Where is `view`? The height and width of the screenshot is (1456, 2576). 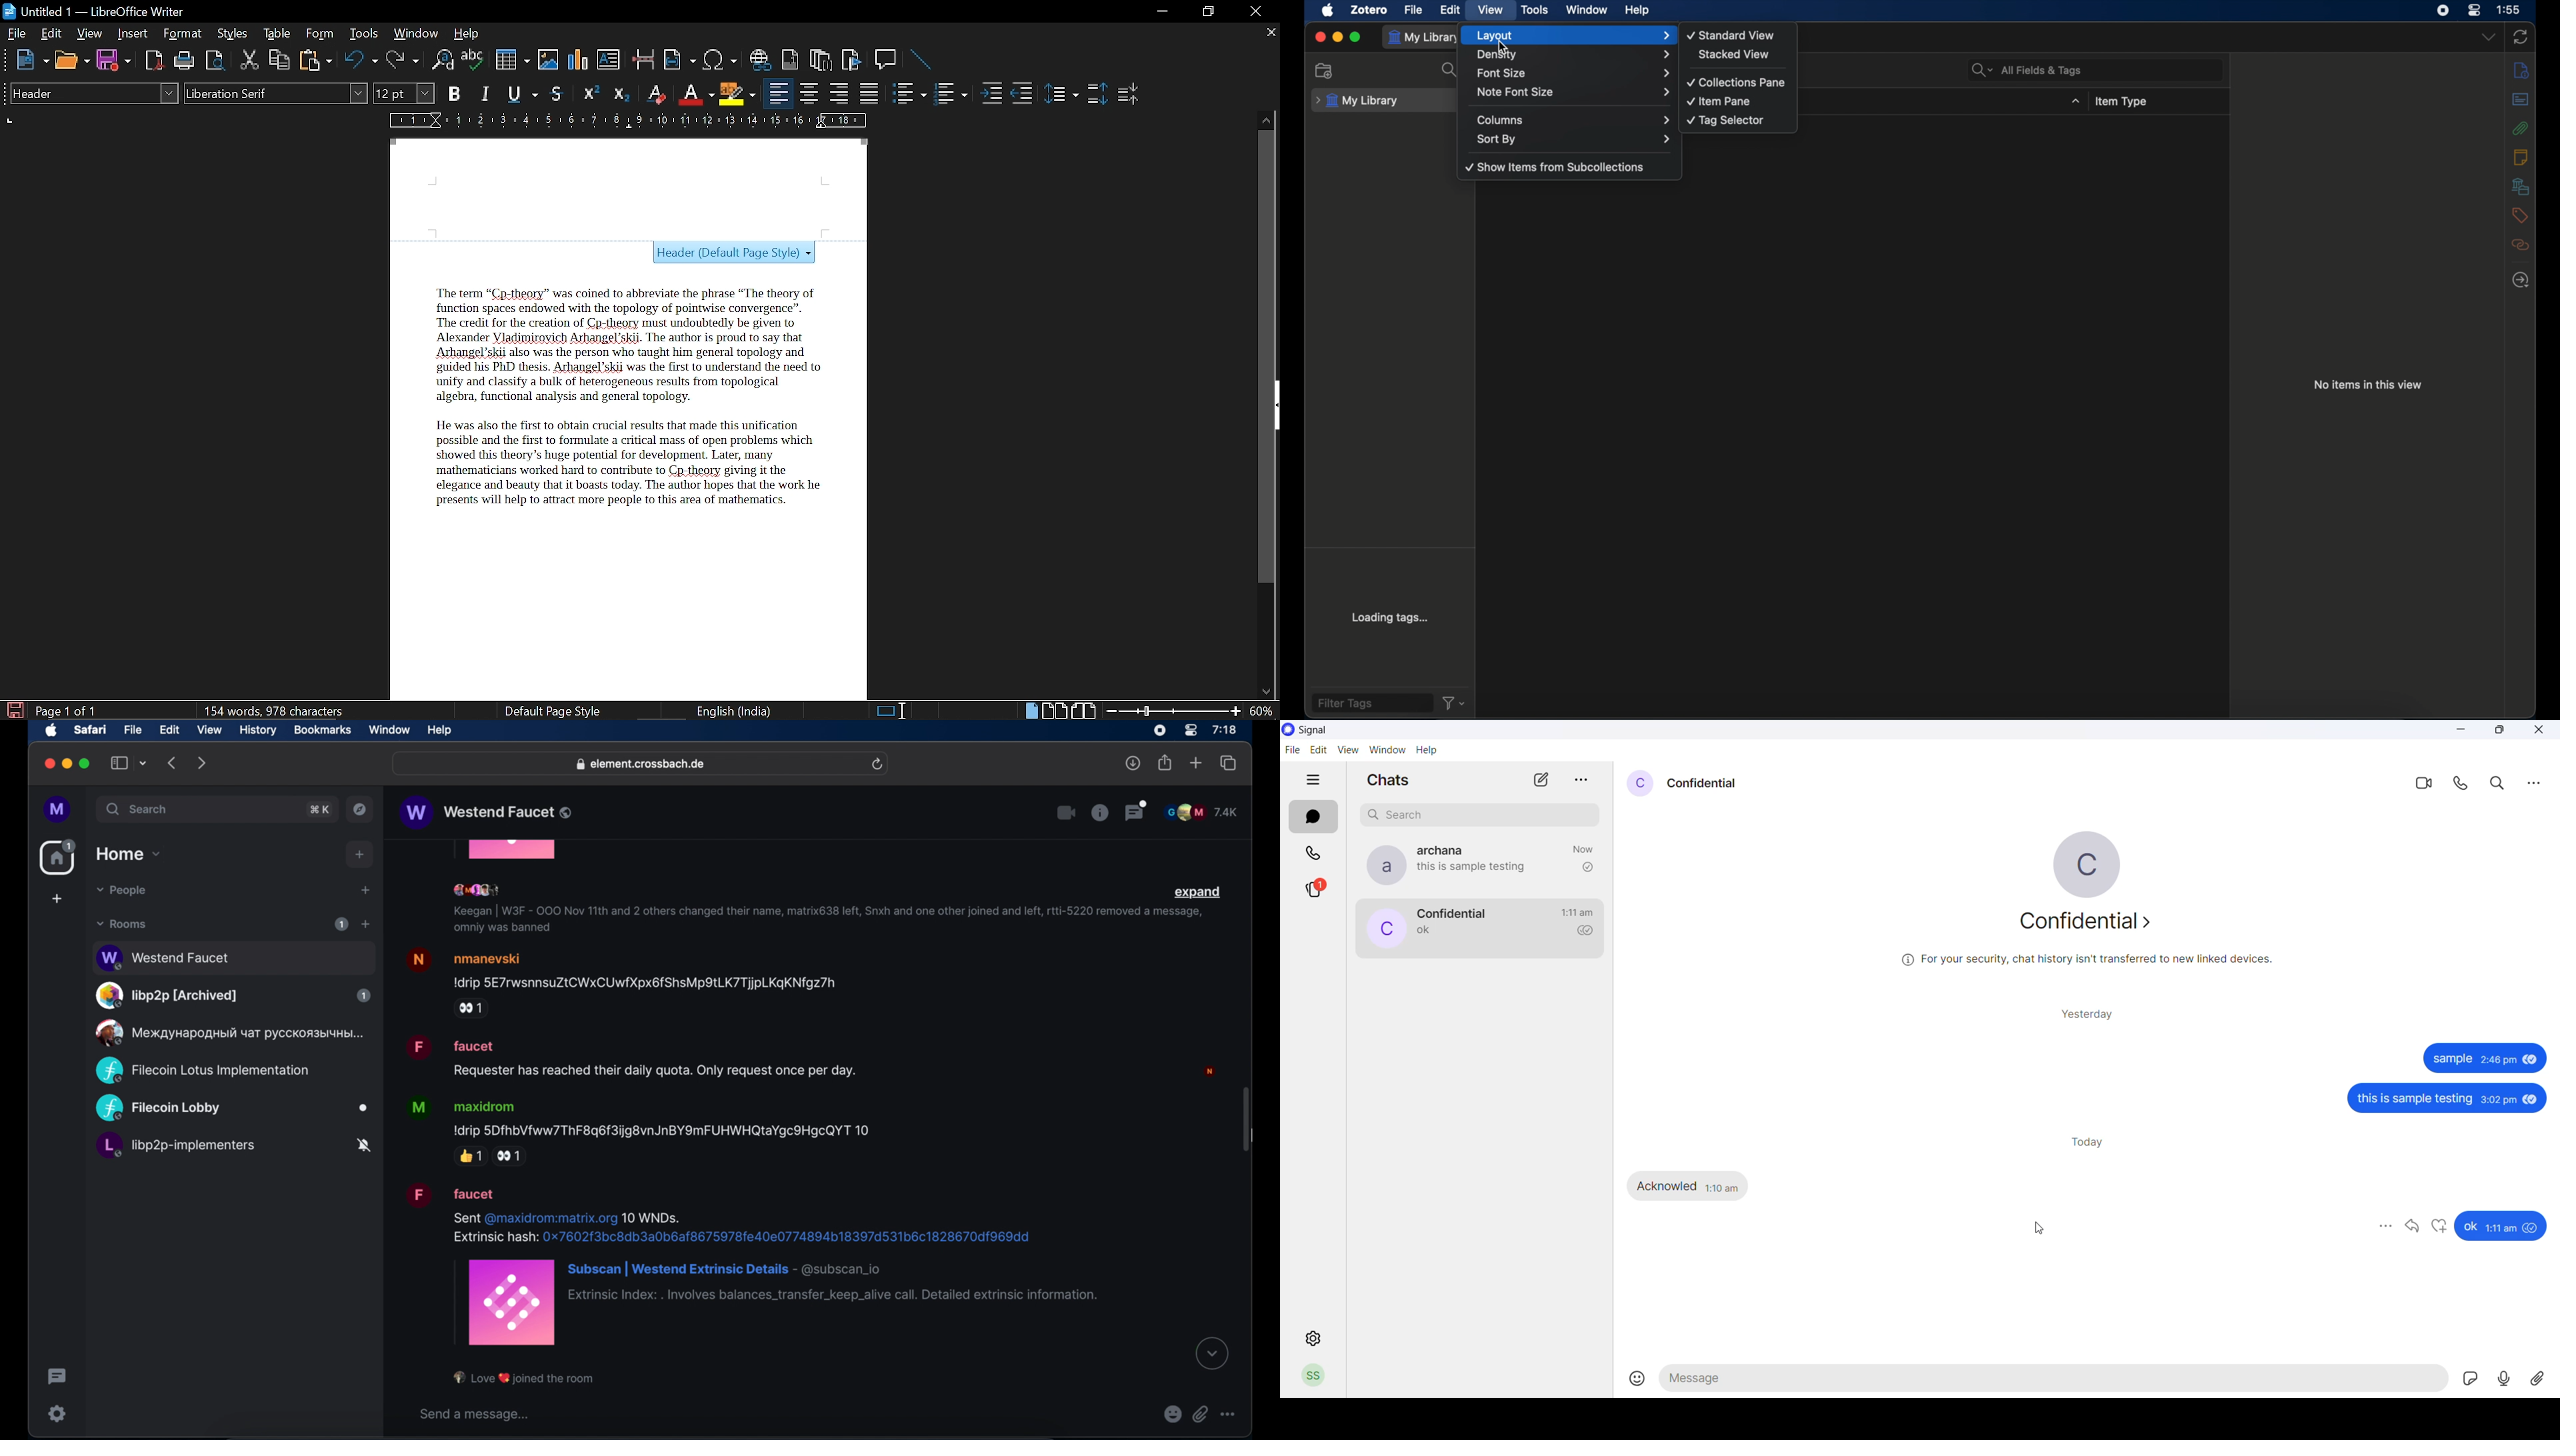
view is located at coordinates (1491, 11).